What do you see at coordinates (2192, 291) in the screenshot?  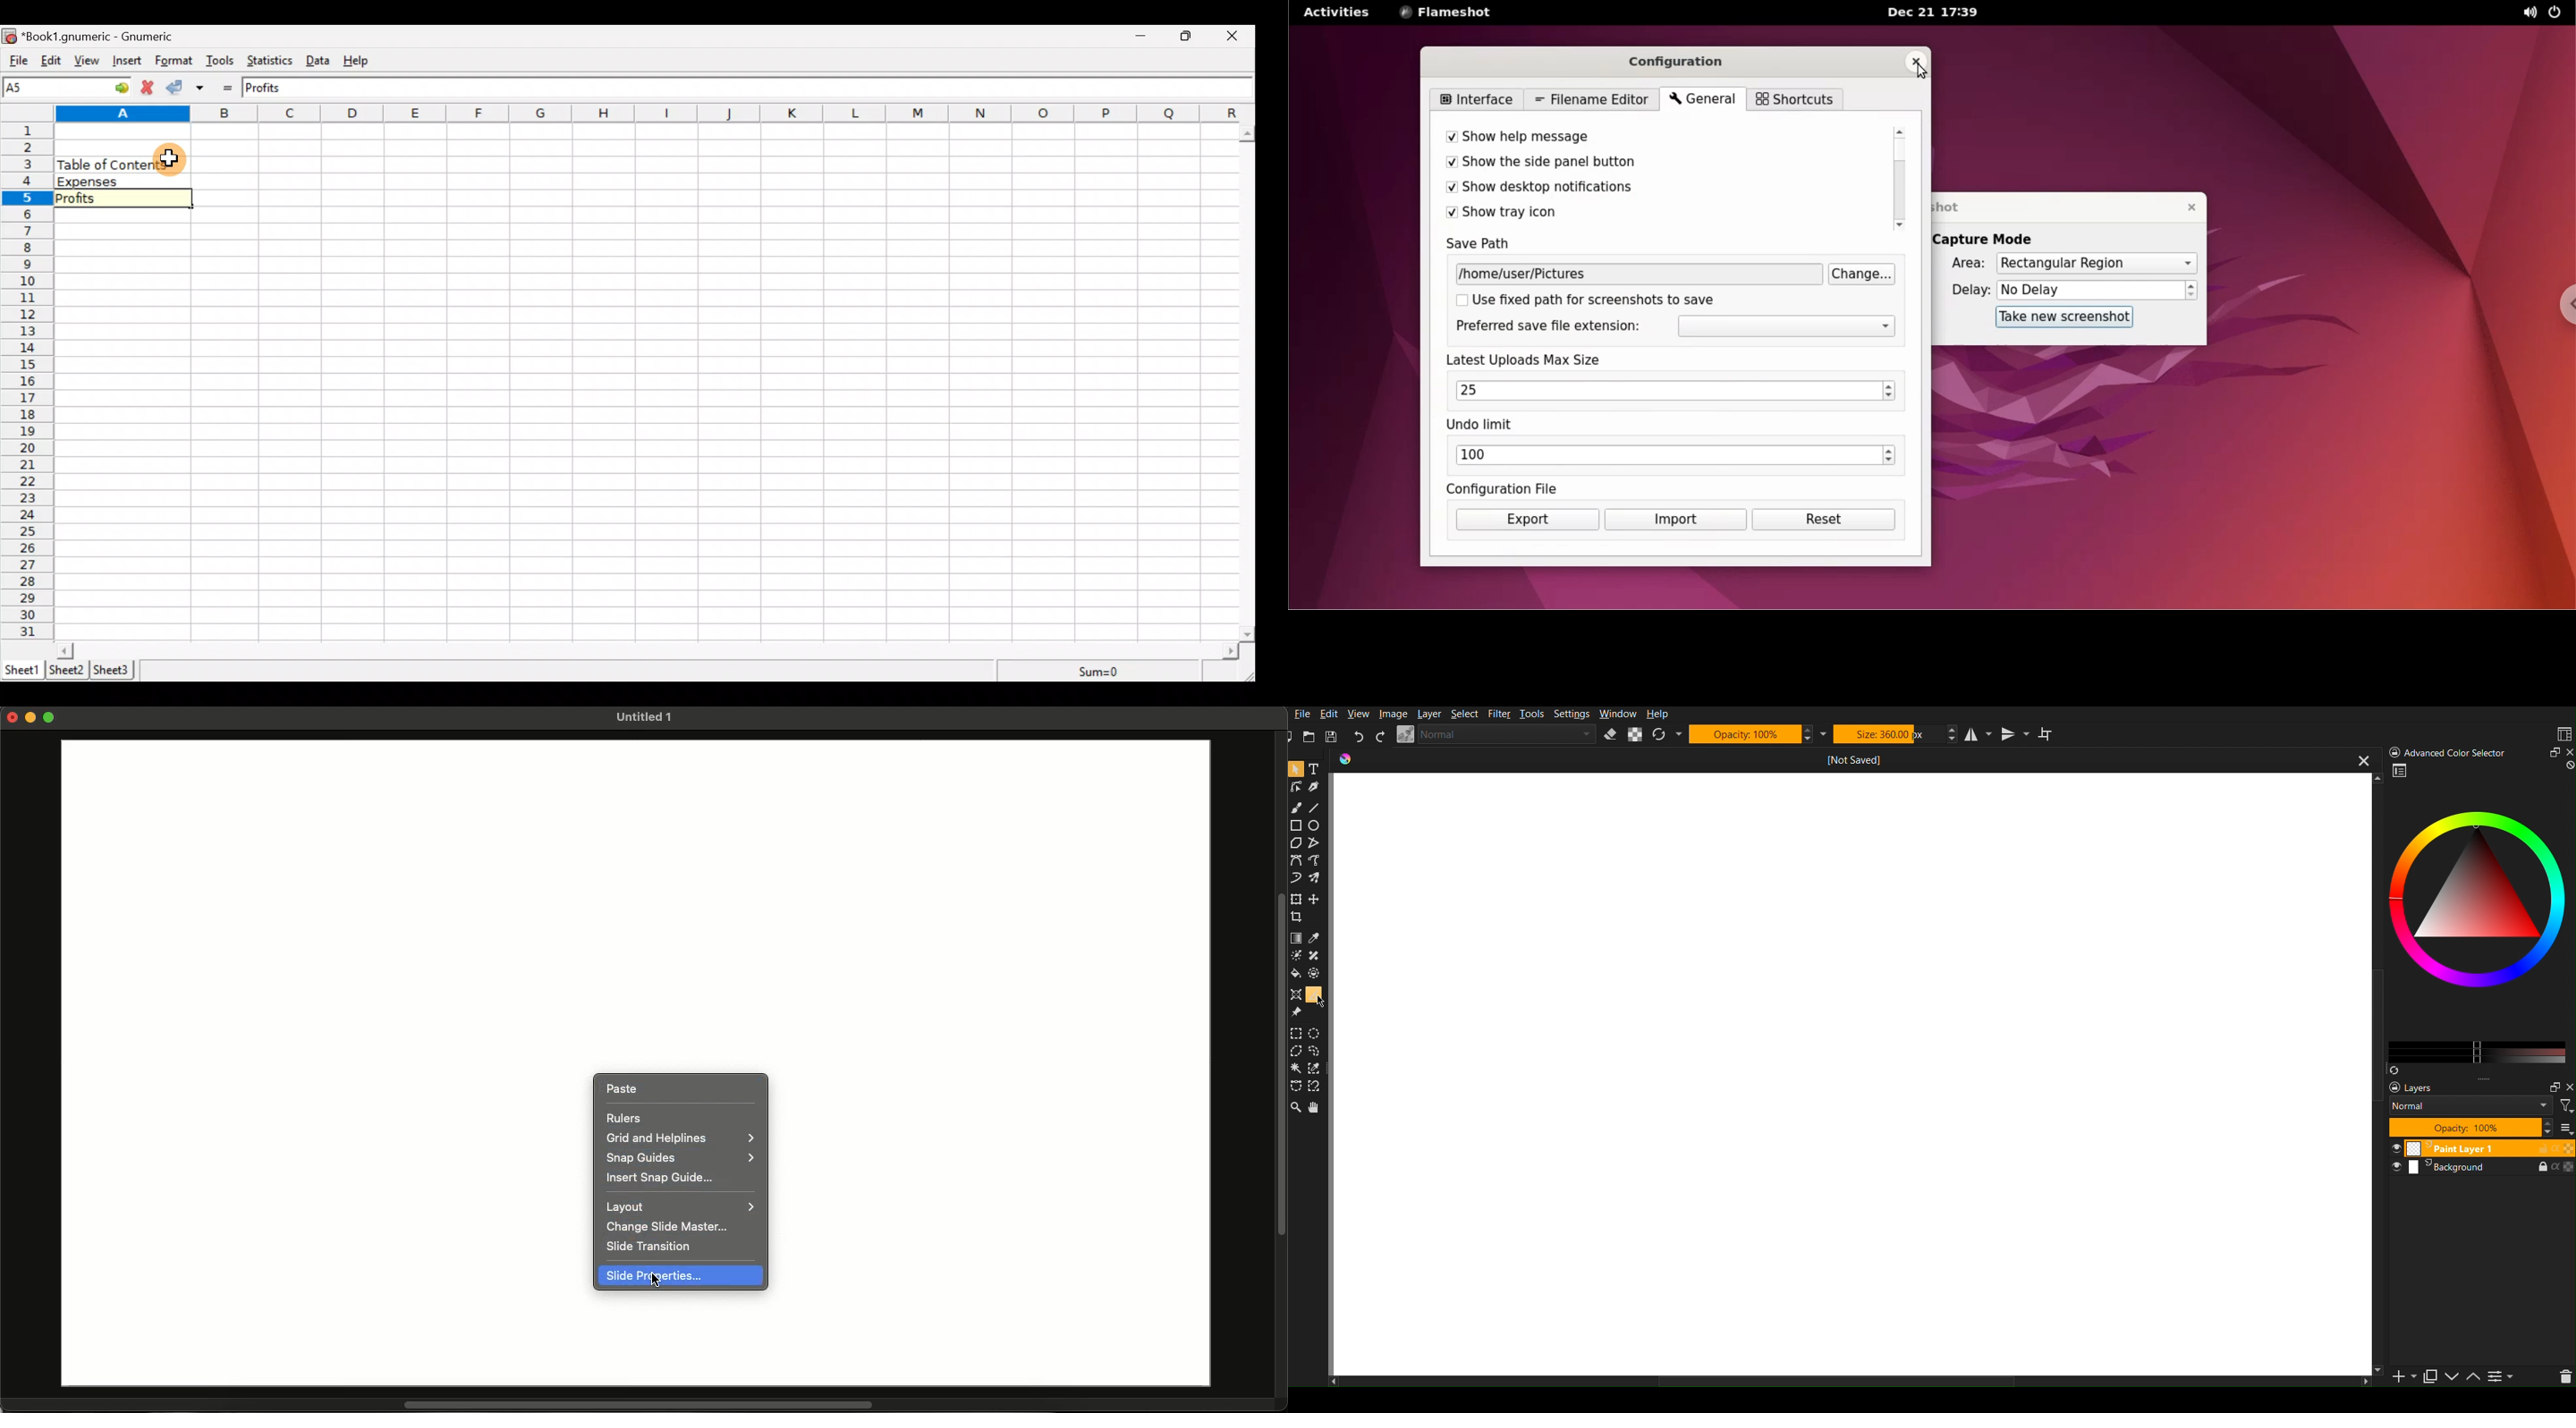 I see `increment and decrement delay time` at bounding box center [2192, 291].